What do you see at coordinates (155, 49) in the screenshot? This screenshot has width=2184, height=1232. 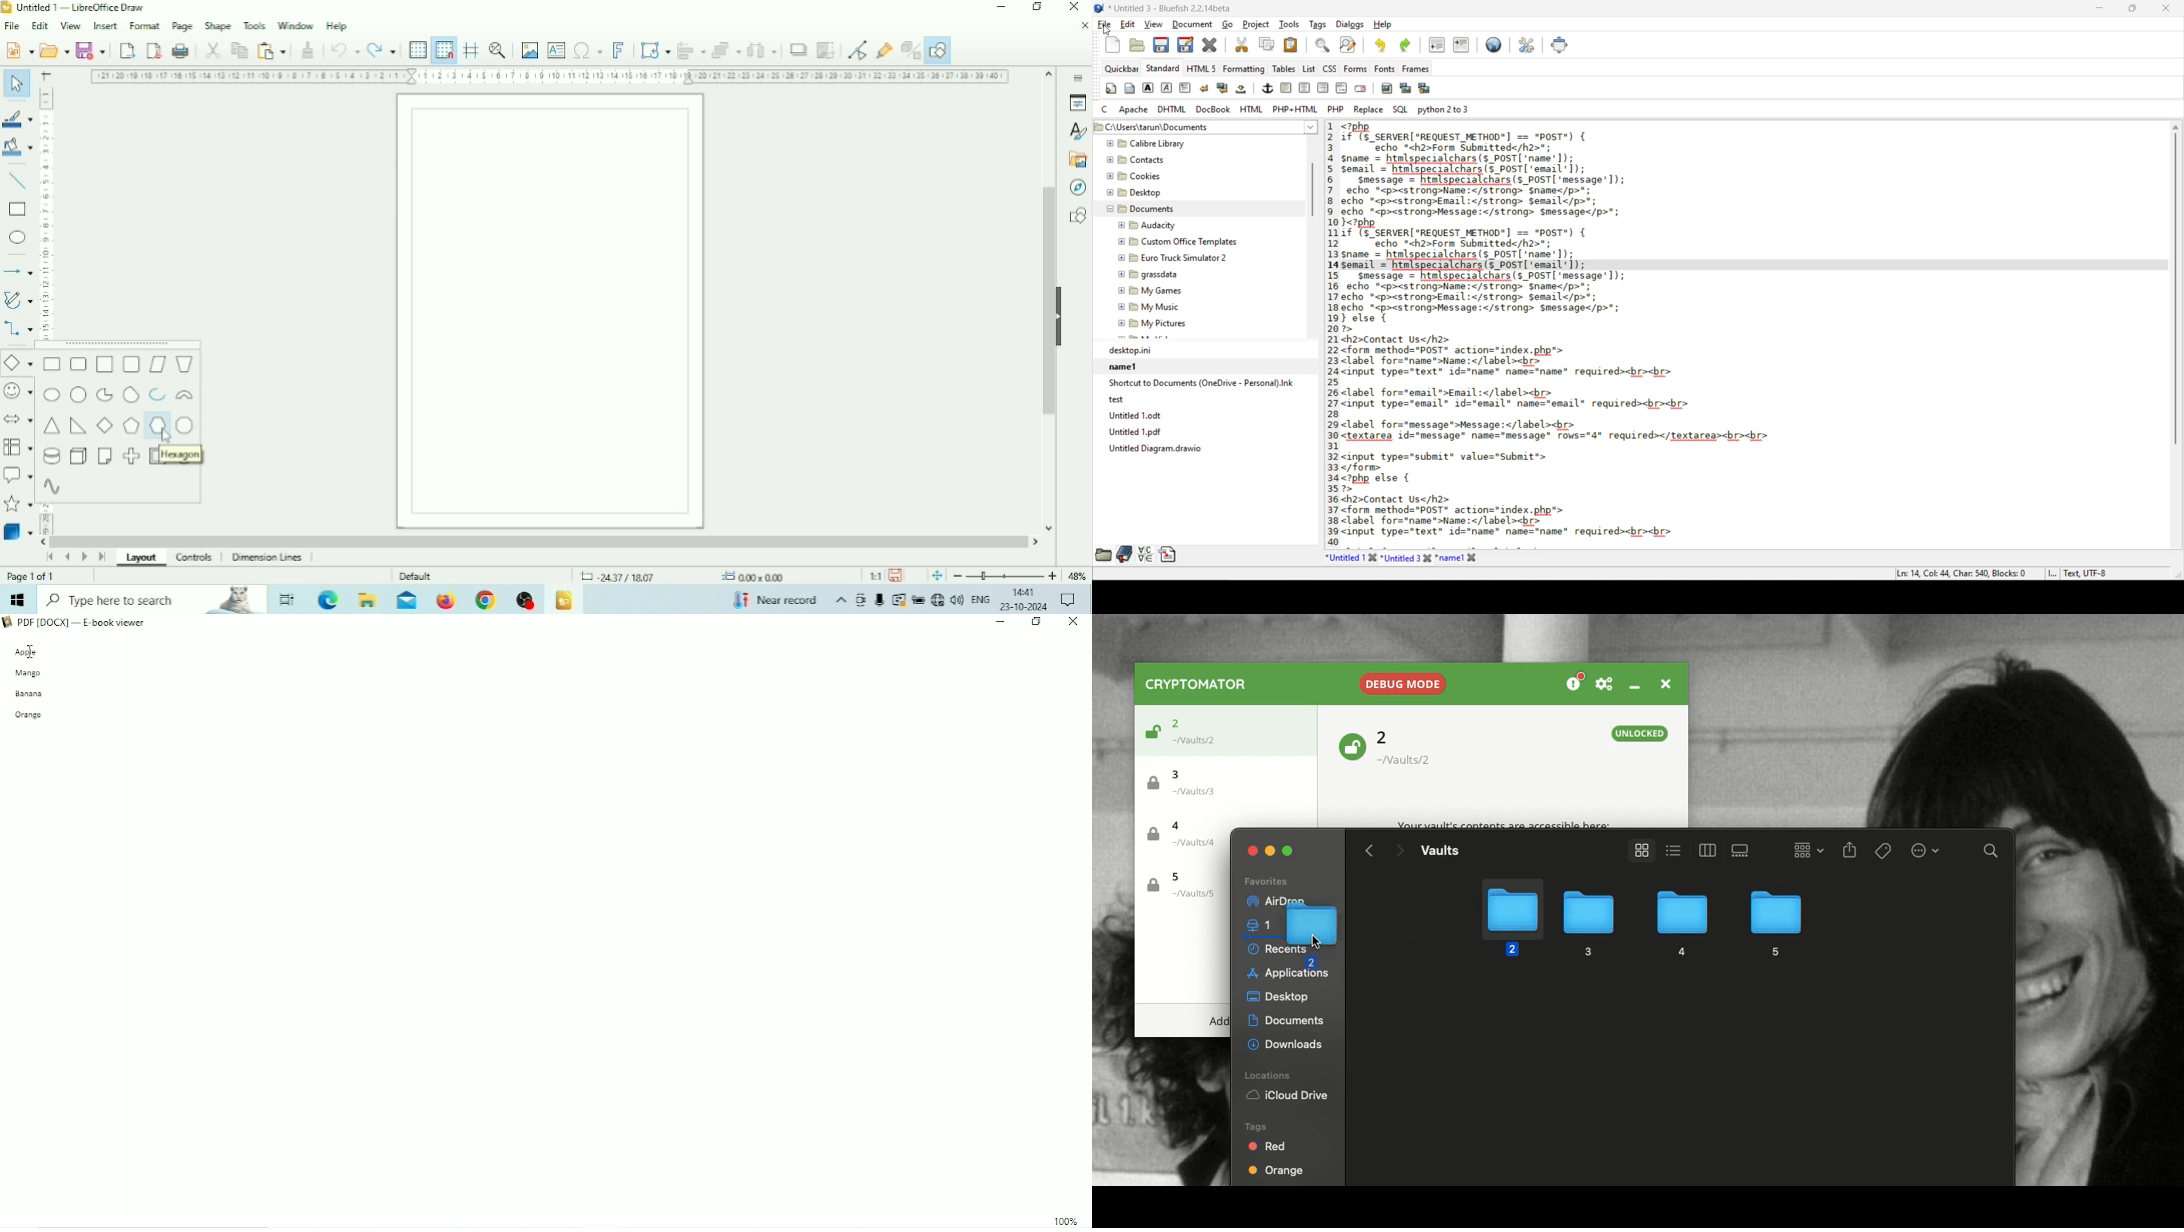 I see `Export directly as PDF` at bounding box center [155, 49].